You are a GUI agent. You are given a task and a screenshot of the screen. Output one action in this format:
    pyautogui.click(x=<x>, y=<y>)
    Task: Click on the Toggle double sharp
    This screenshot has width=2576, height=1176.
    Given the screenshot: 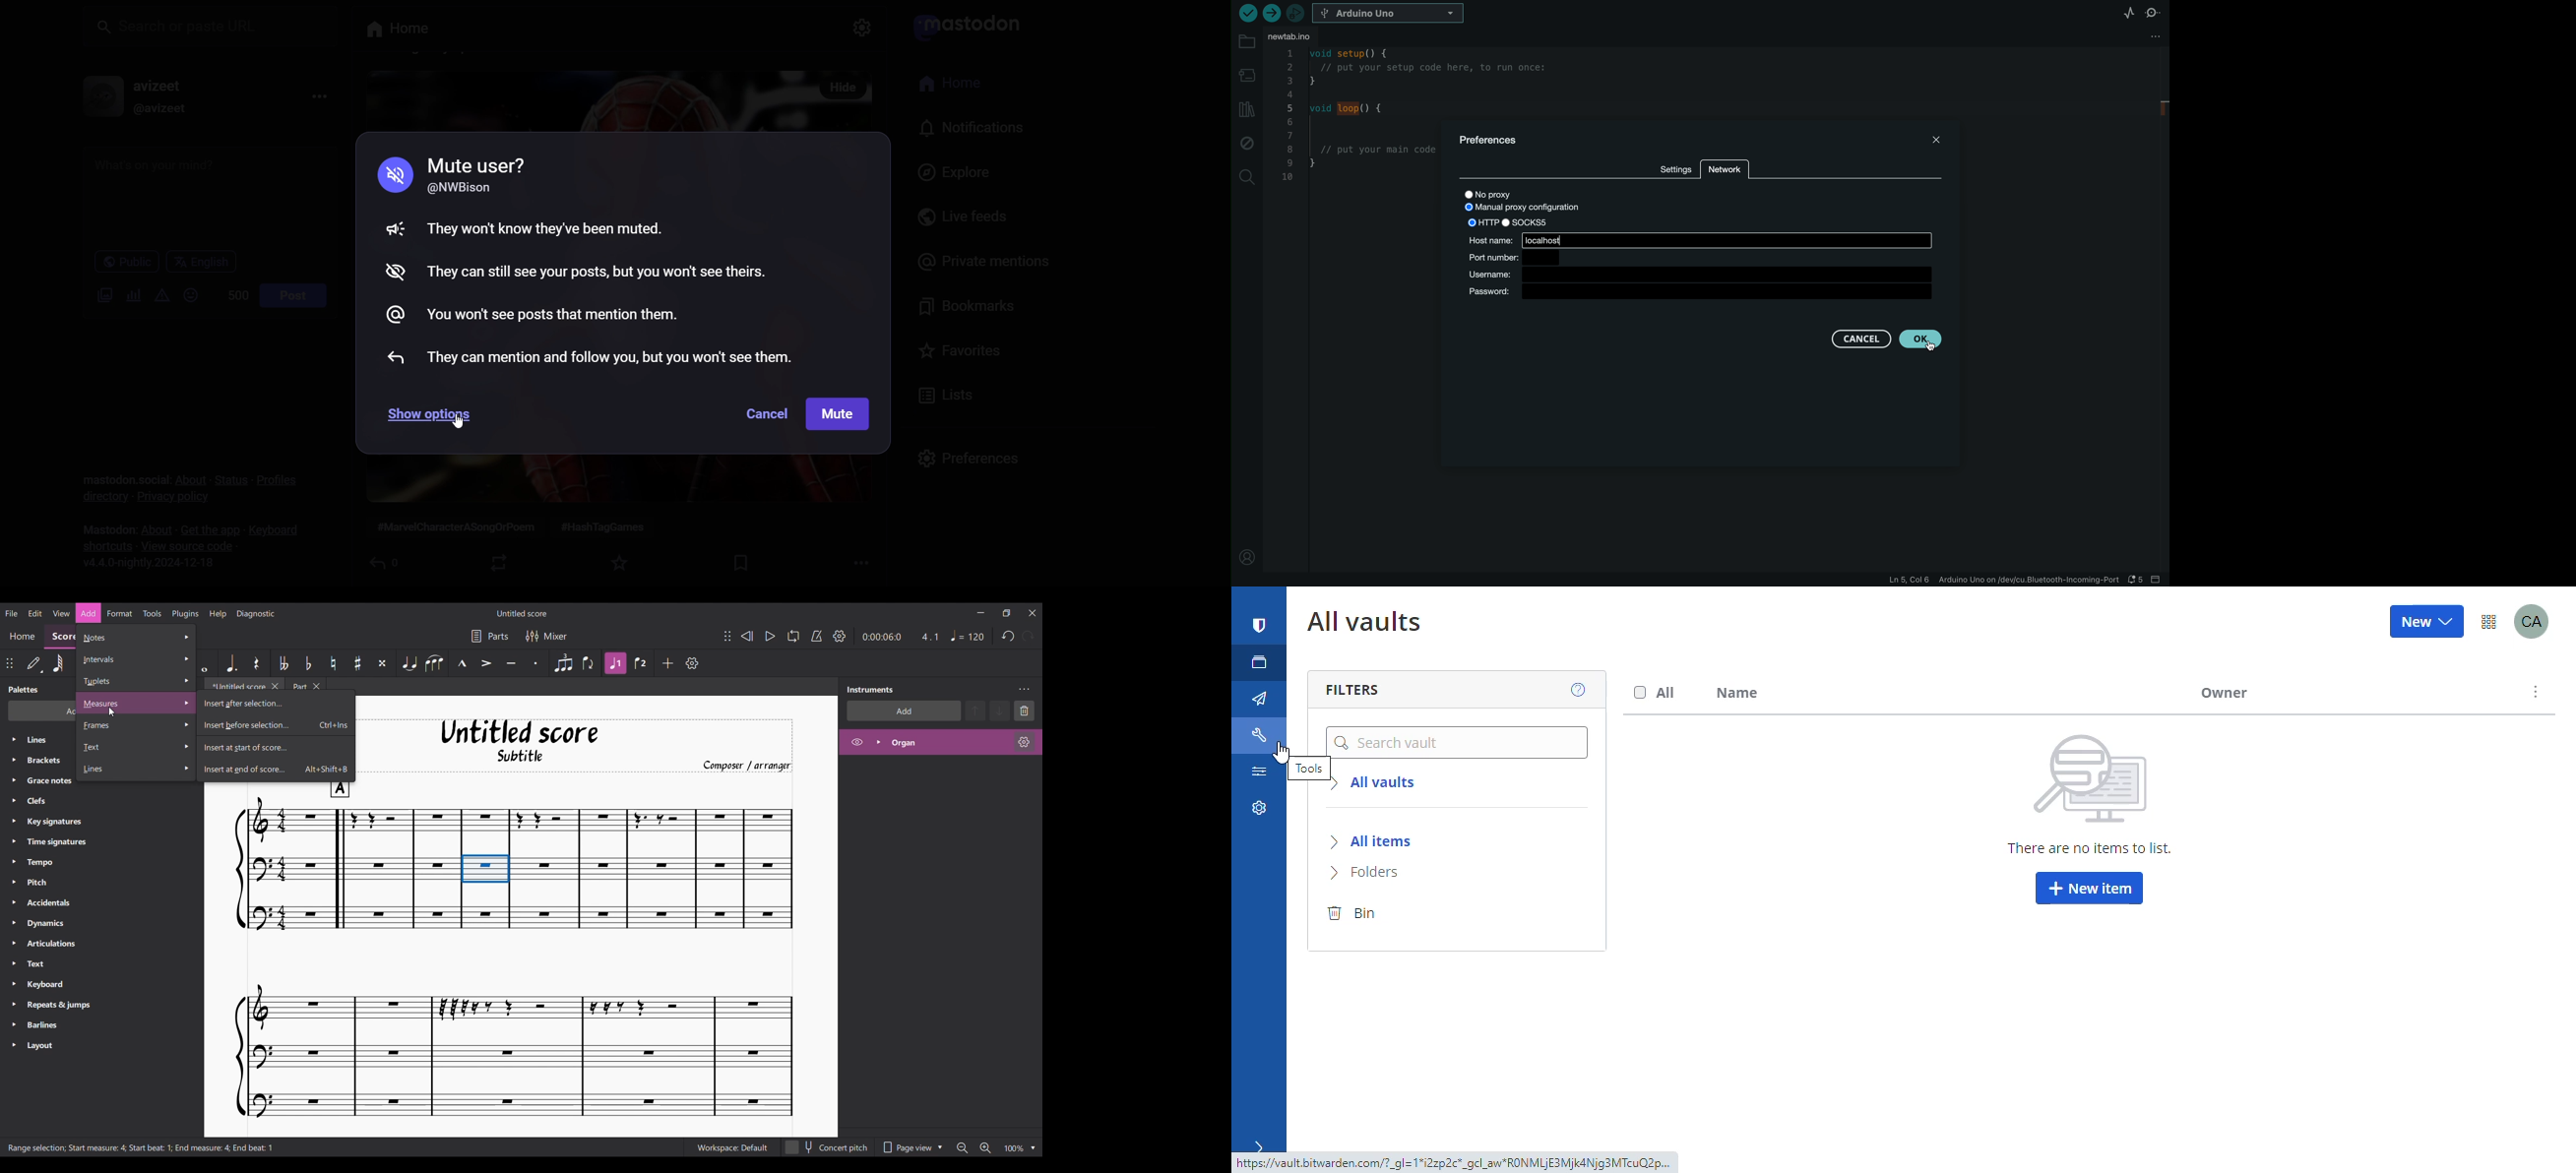 What is the action you would take?
    pyautogui.click(x=382, y=663)
    